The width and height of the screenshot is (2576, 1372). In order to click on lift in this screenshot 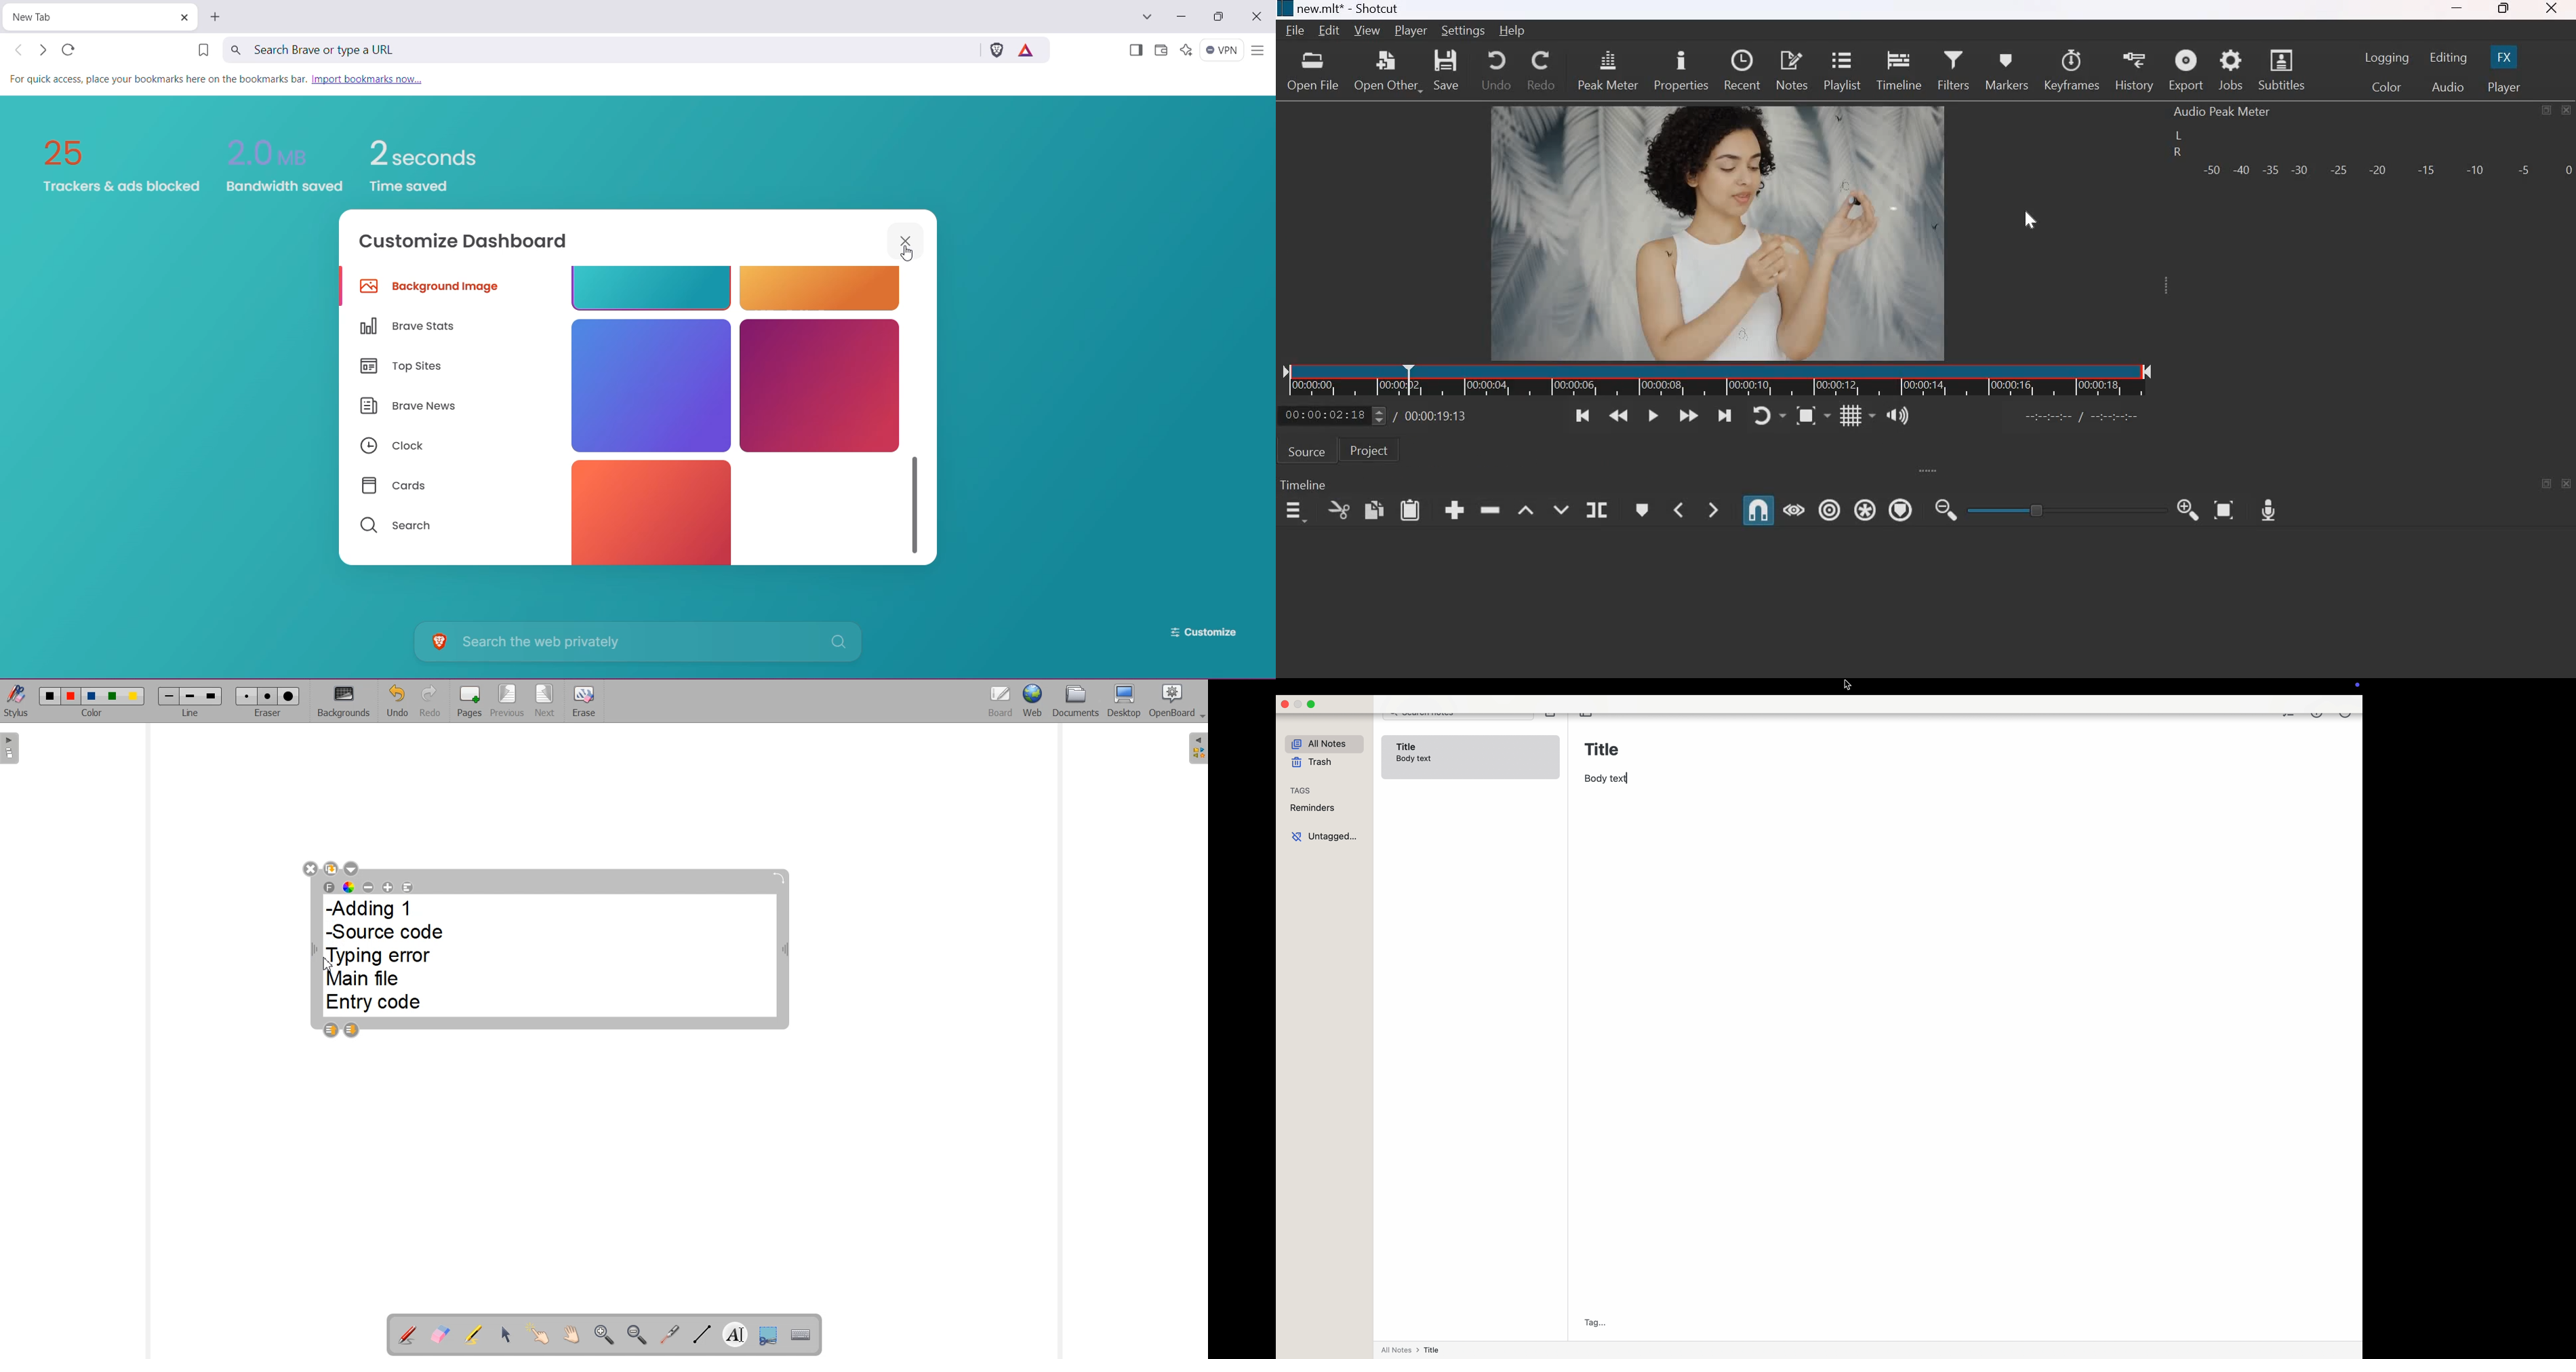, I will do `click(1526, 509)`.